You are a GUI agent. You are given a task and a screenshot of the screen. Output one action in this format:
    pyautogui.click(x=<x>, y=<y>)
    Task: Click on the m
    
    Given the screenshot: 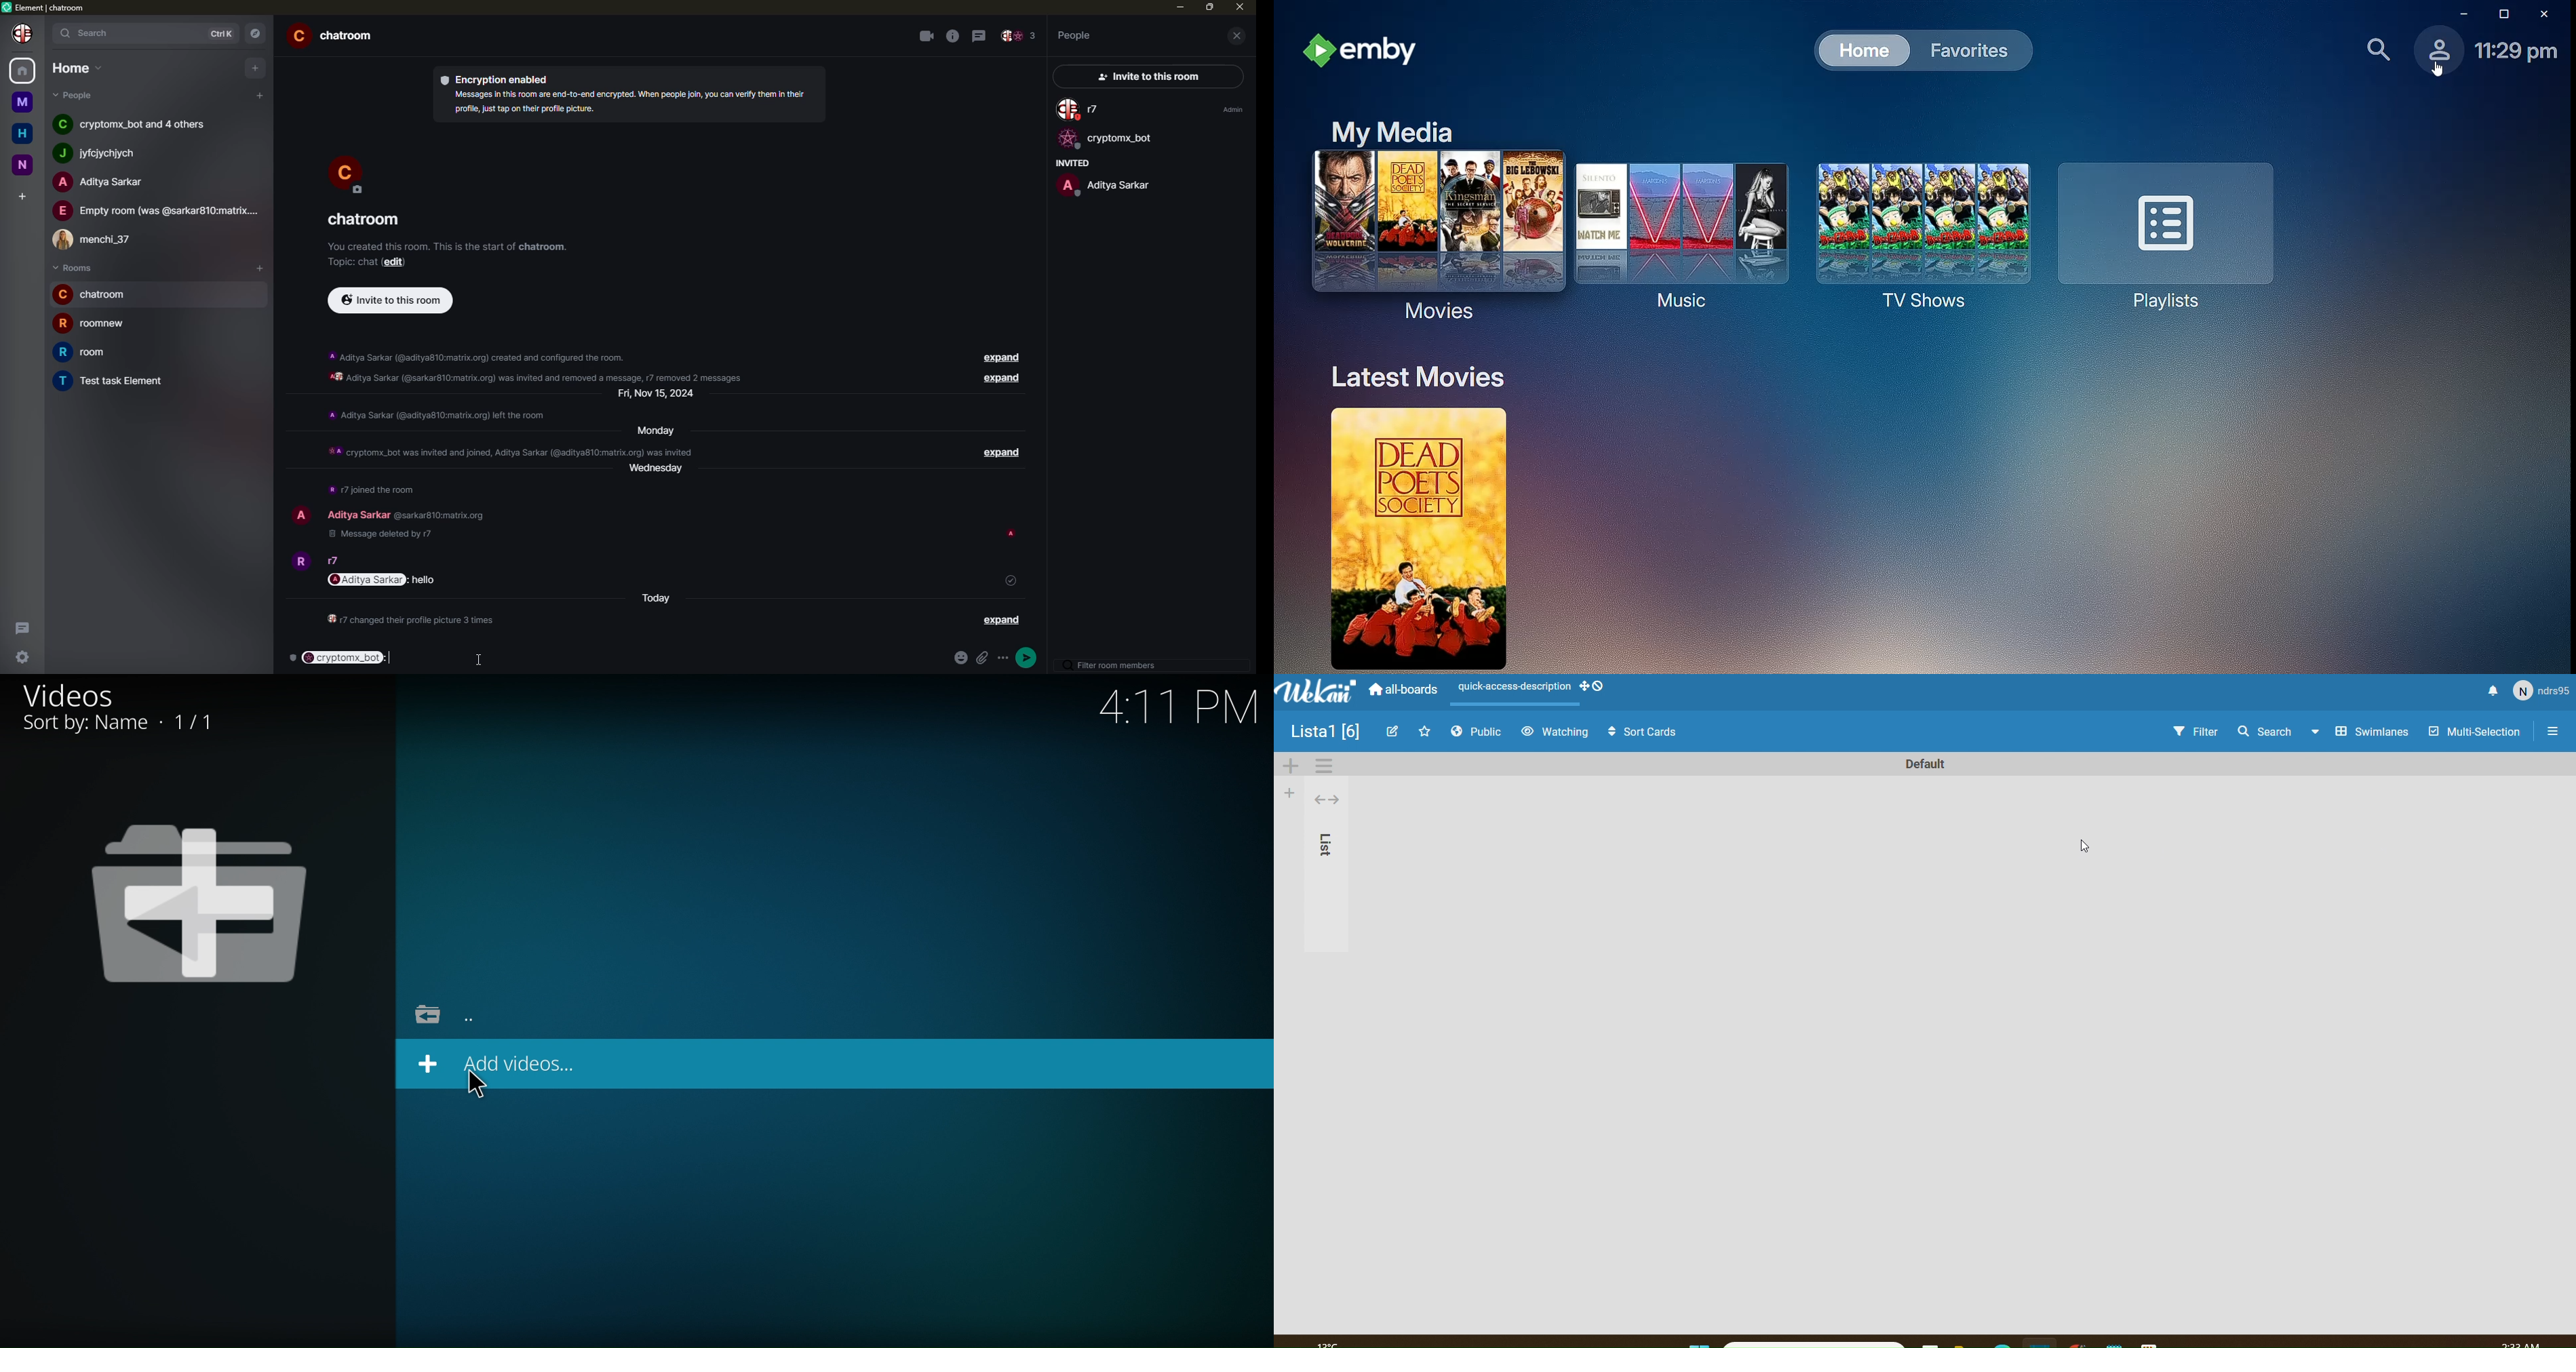 What is the action you would take?
    pyautogui.click(x=22, y=102)
    